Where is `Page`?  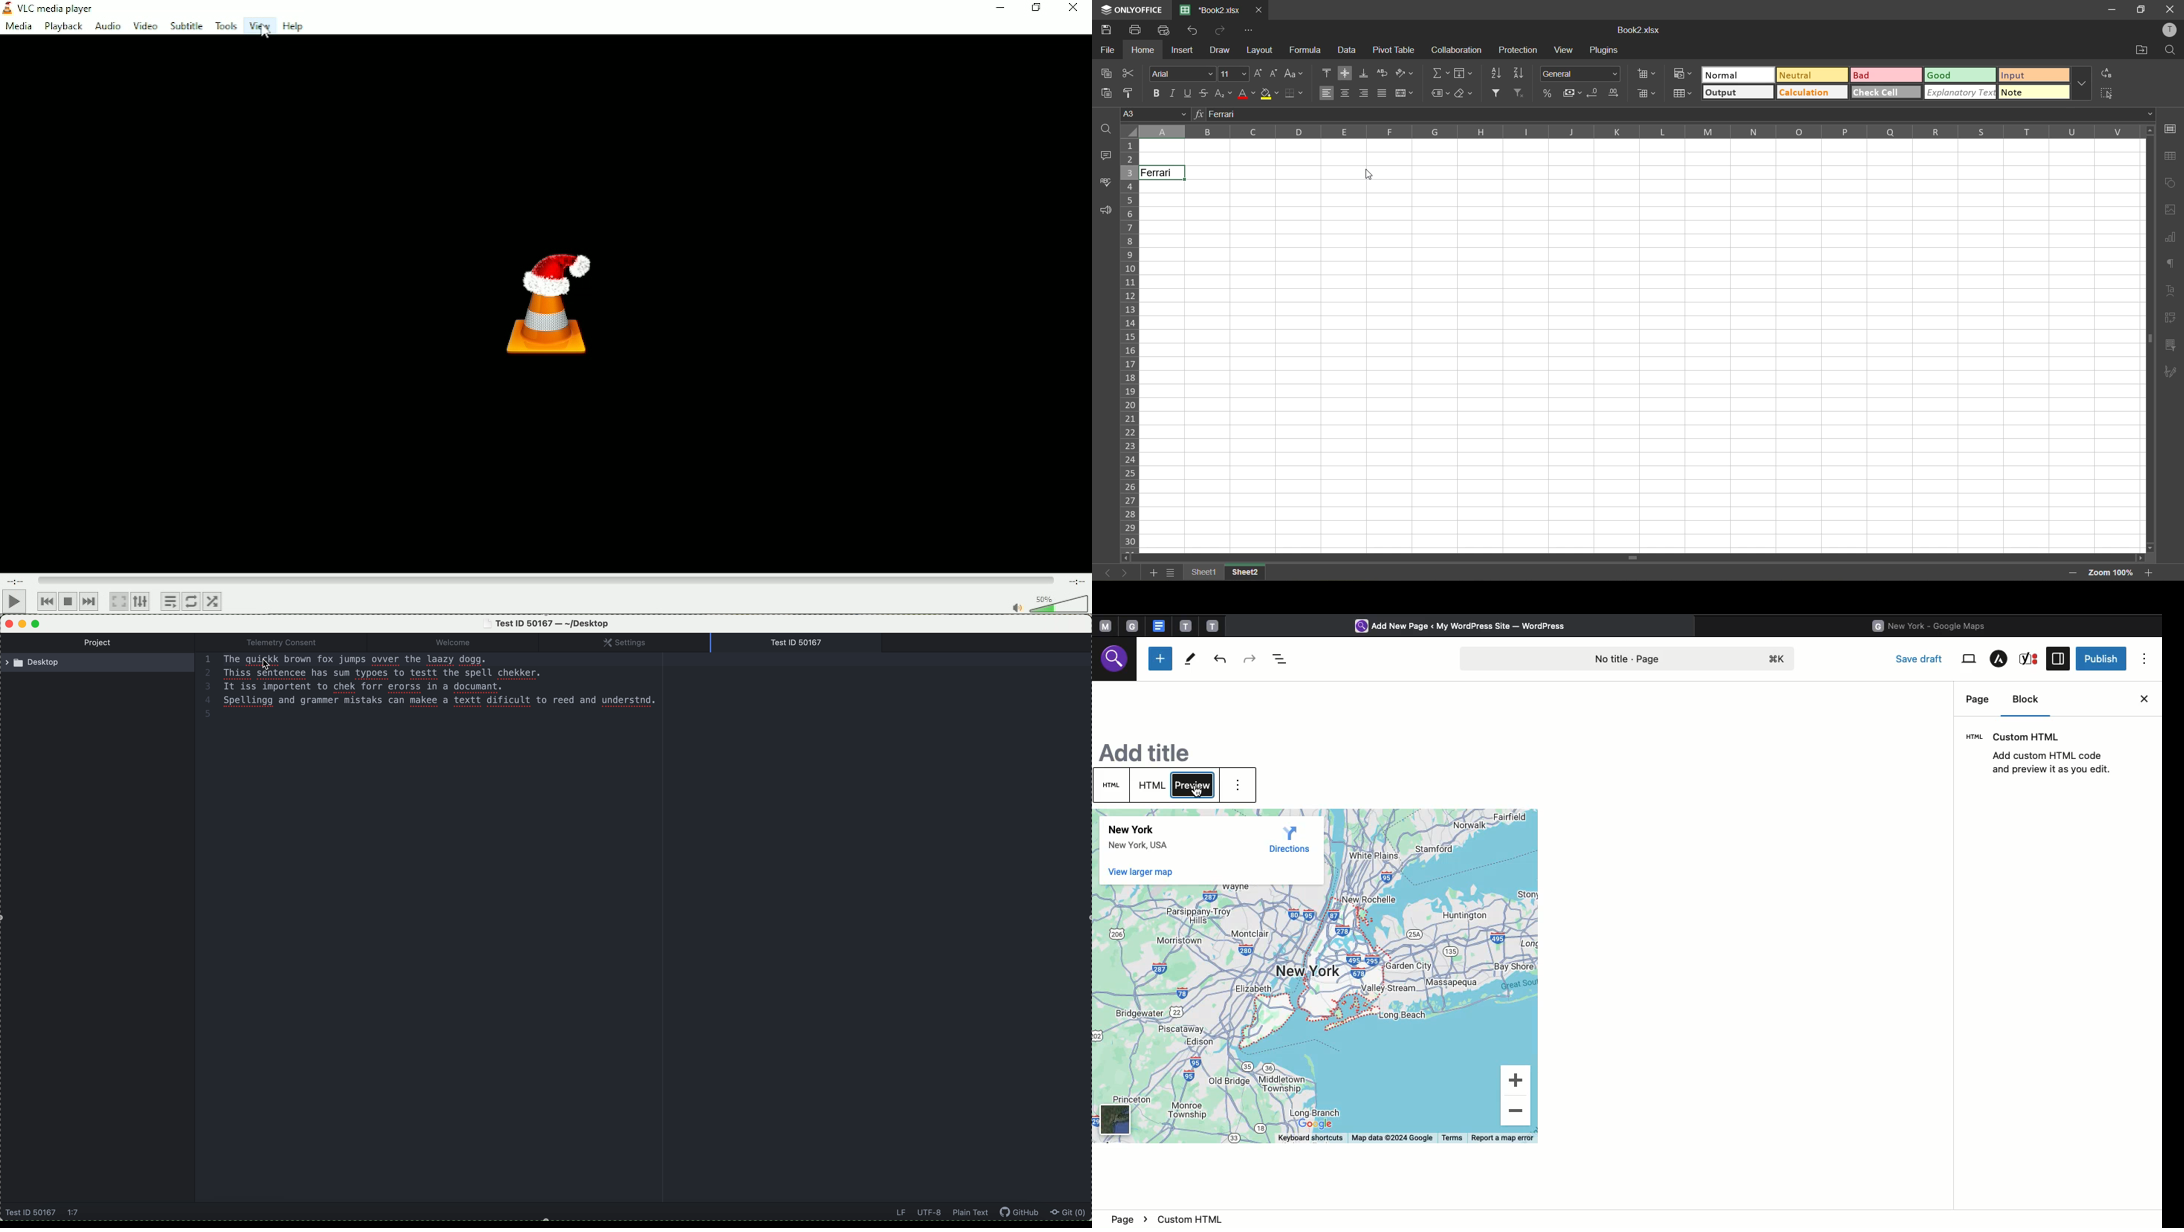
Page is located at coordinates (1978, 699).